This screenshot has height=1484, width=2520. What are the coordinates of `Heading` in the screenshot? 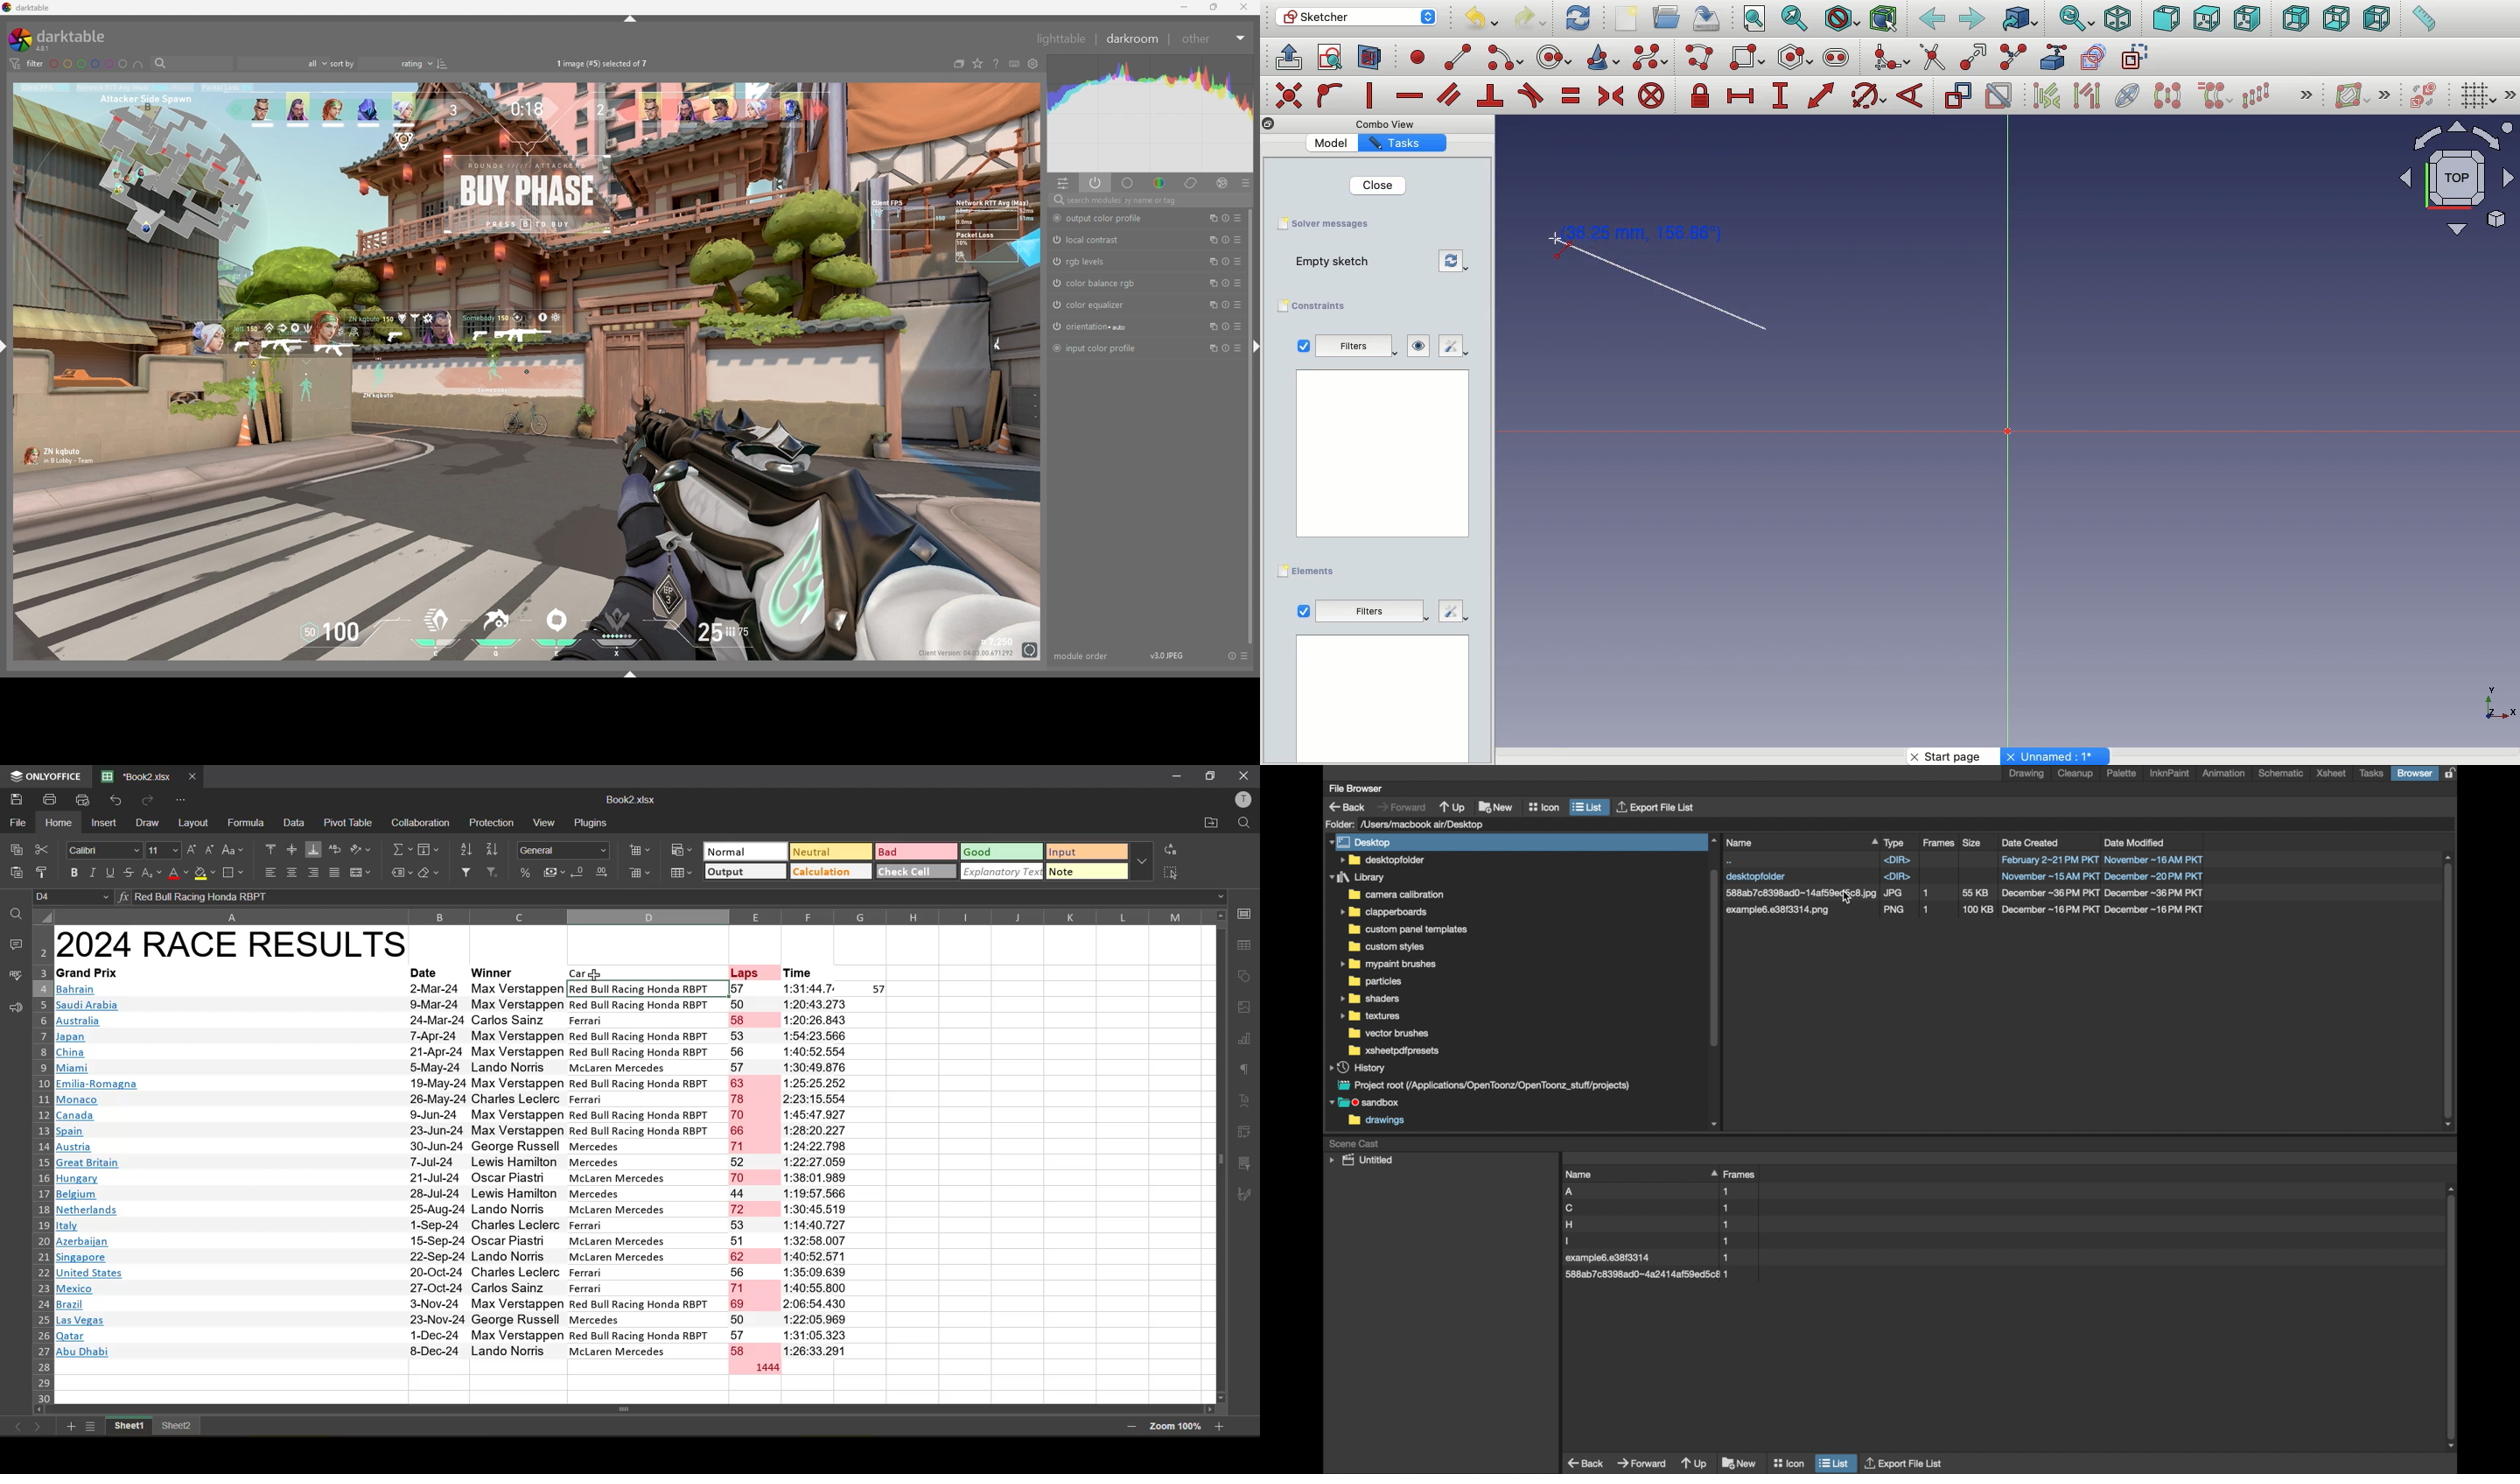 It's located at (235, 944).